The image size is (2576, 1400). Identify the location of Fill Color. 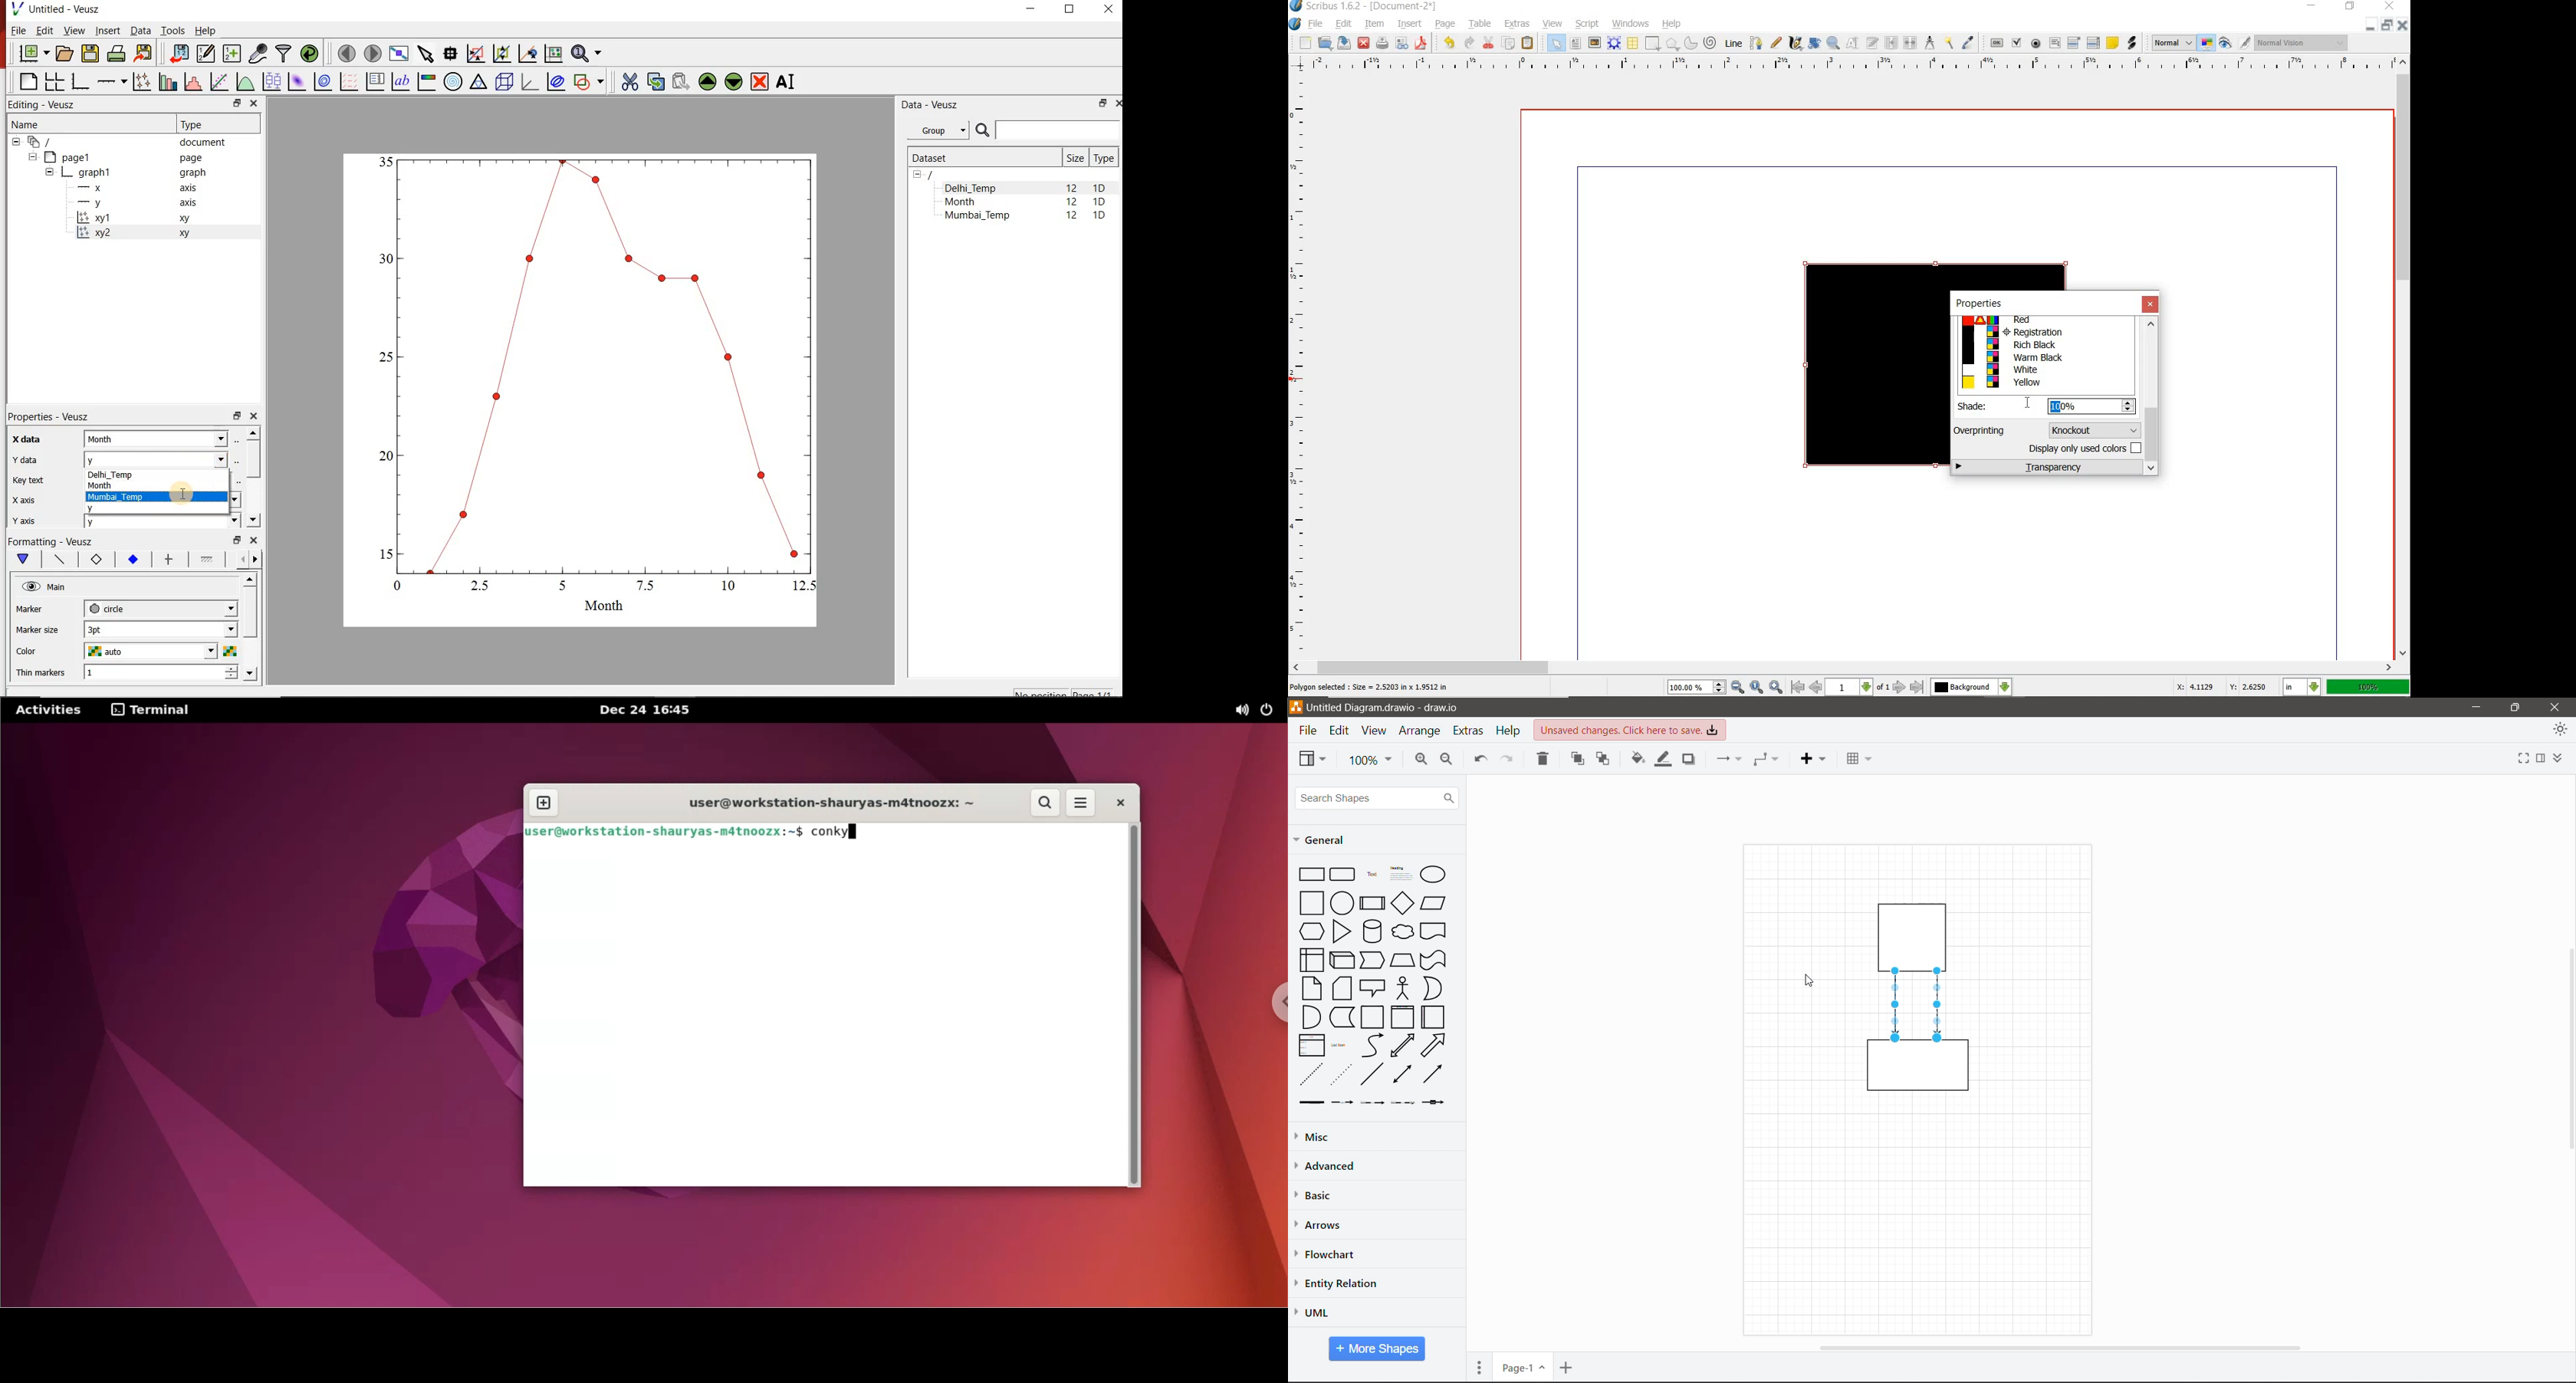
(1636, 759).